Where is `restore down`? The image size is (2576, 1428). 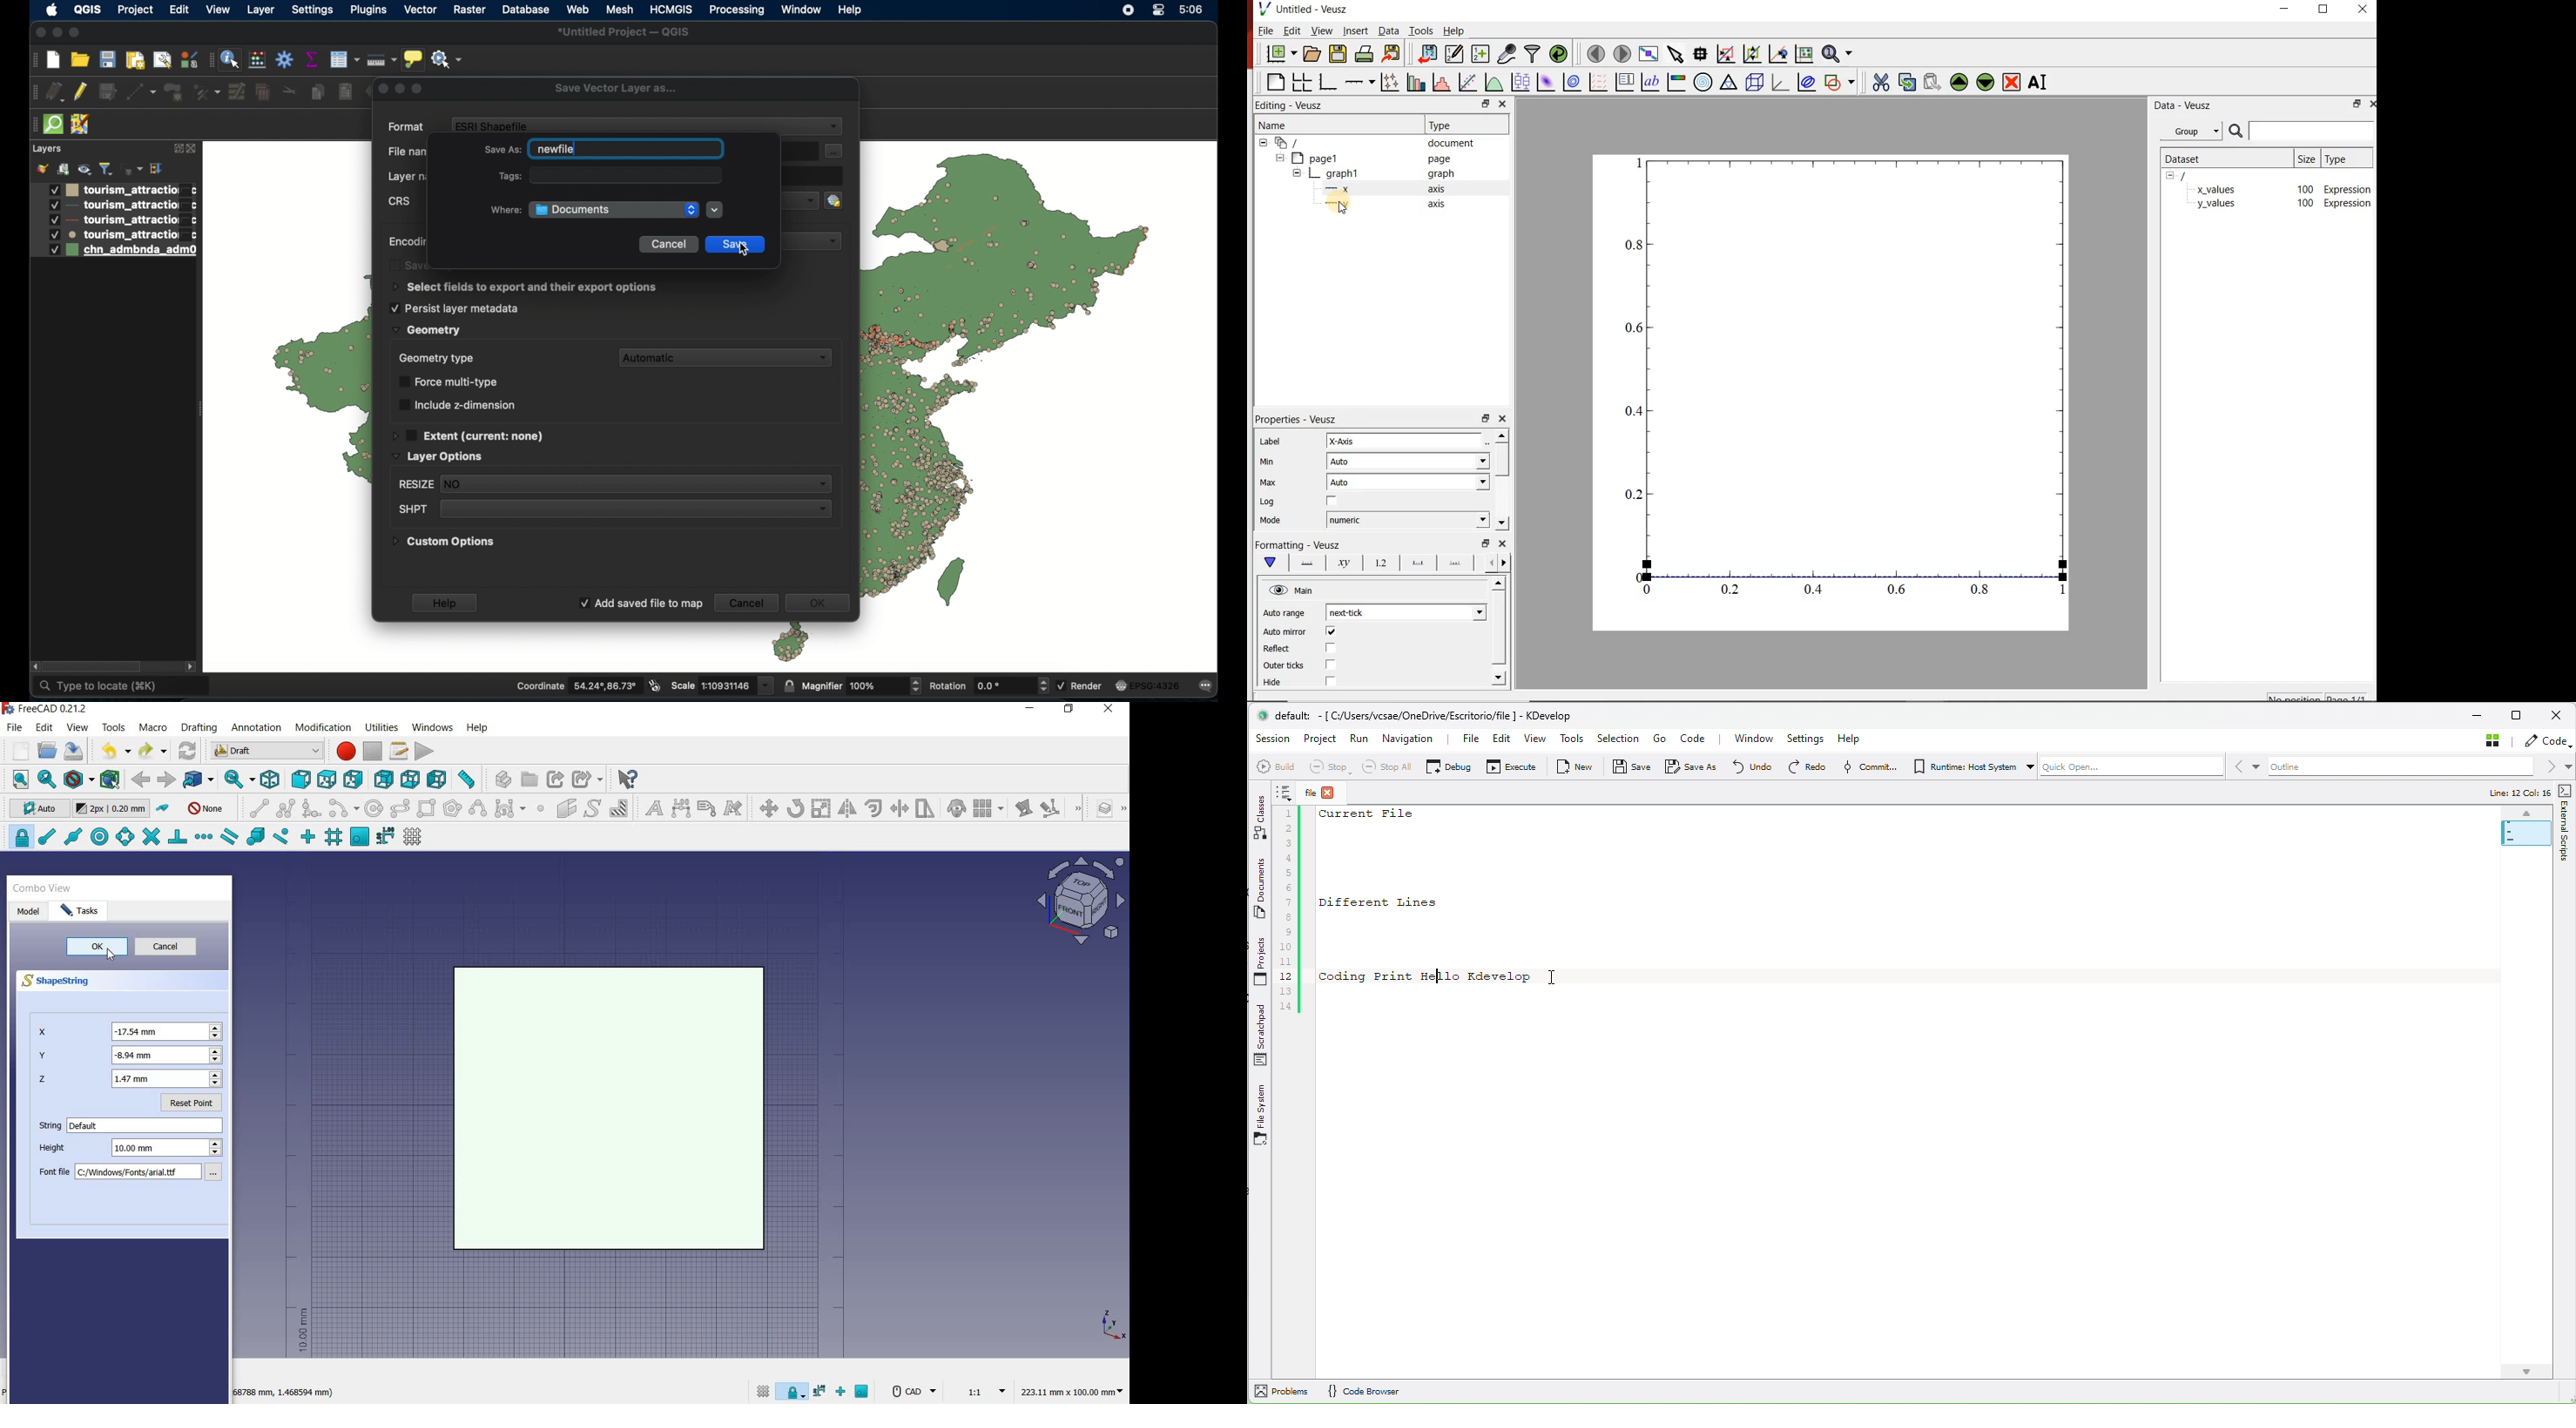
restore down is located at coordinates (1484, 103).